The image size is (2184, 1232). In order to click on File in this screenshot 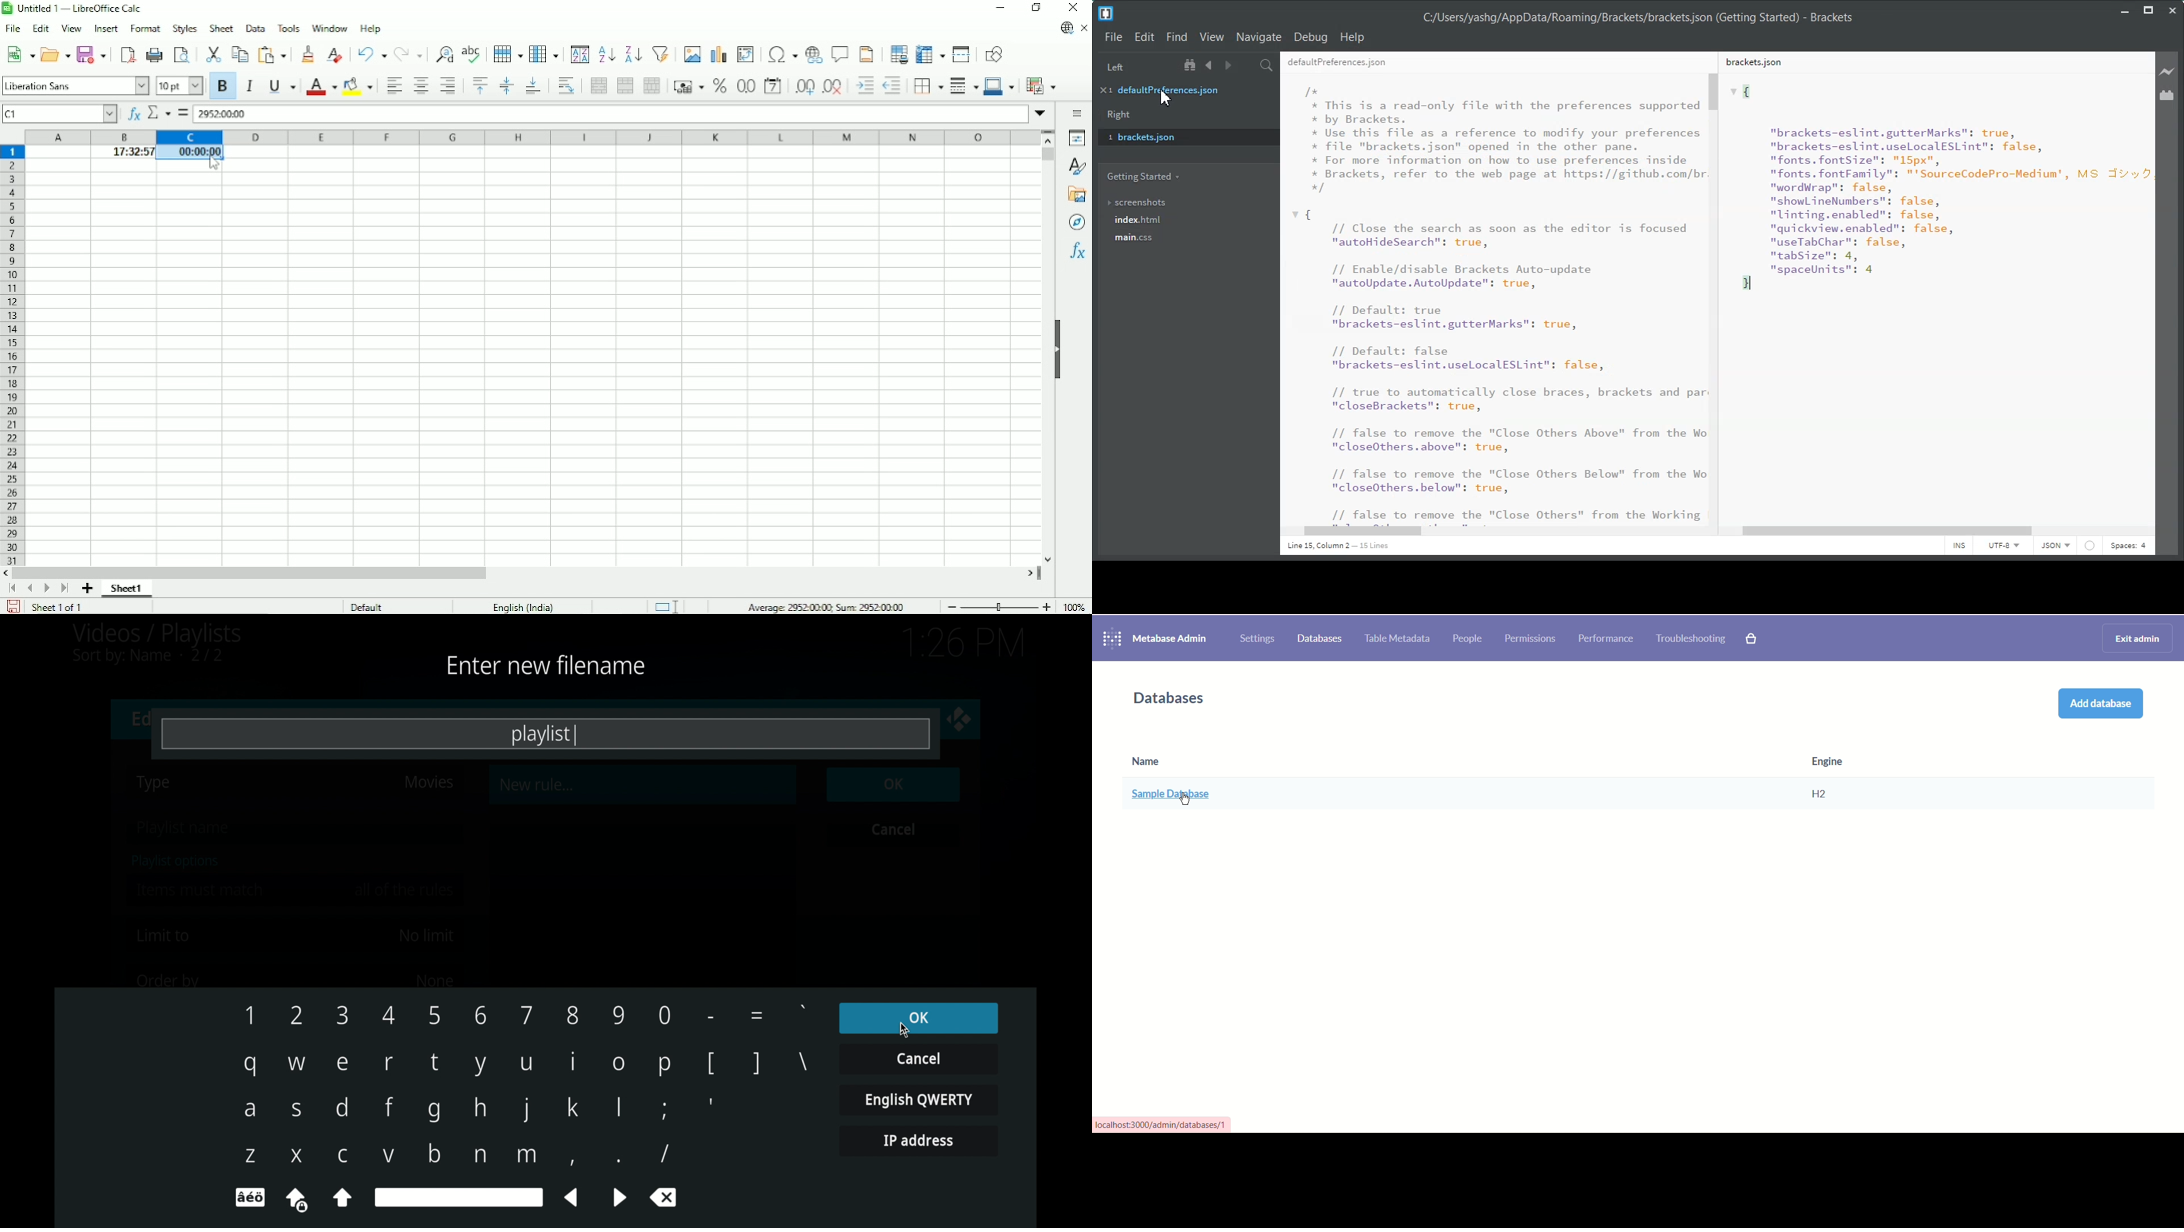, I will do `click(1113, 36)`.